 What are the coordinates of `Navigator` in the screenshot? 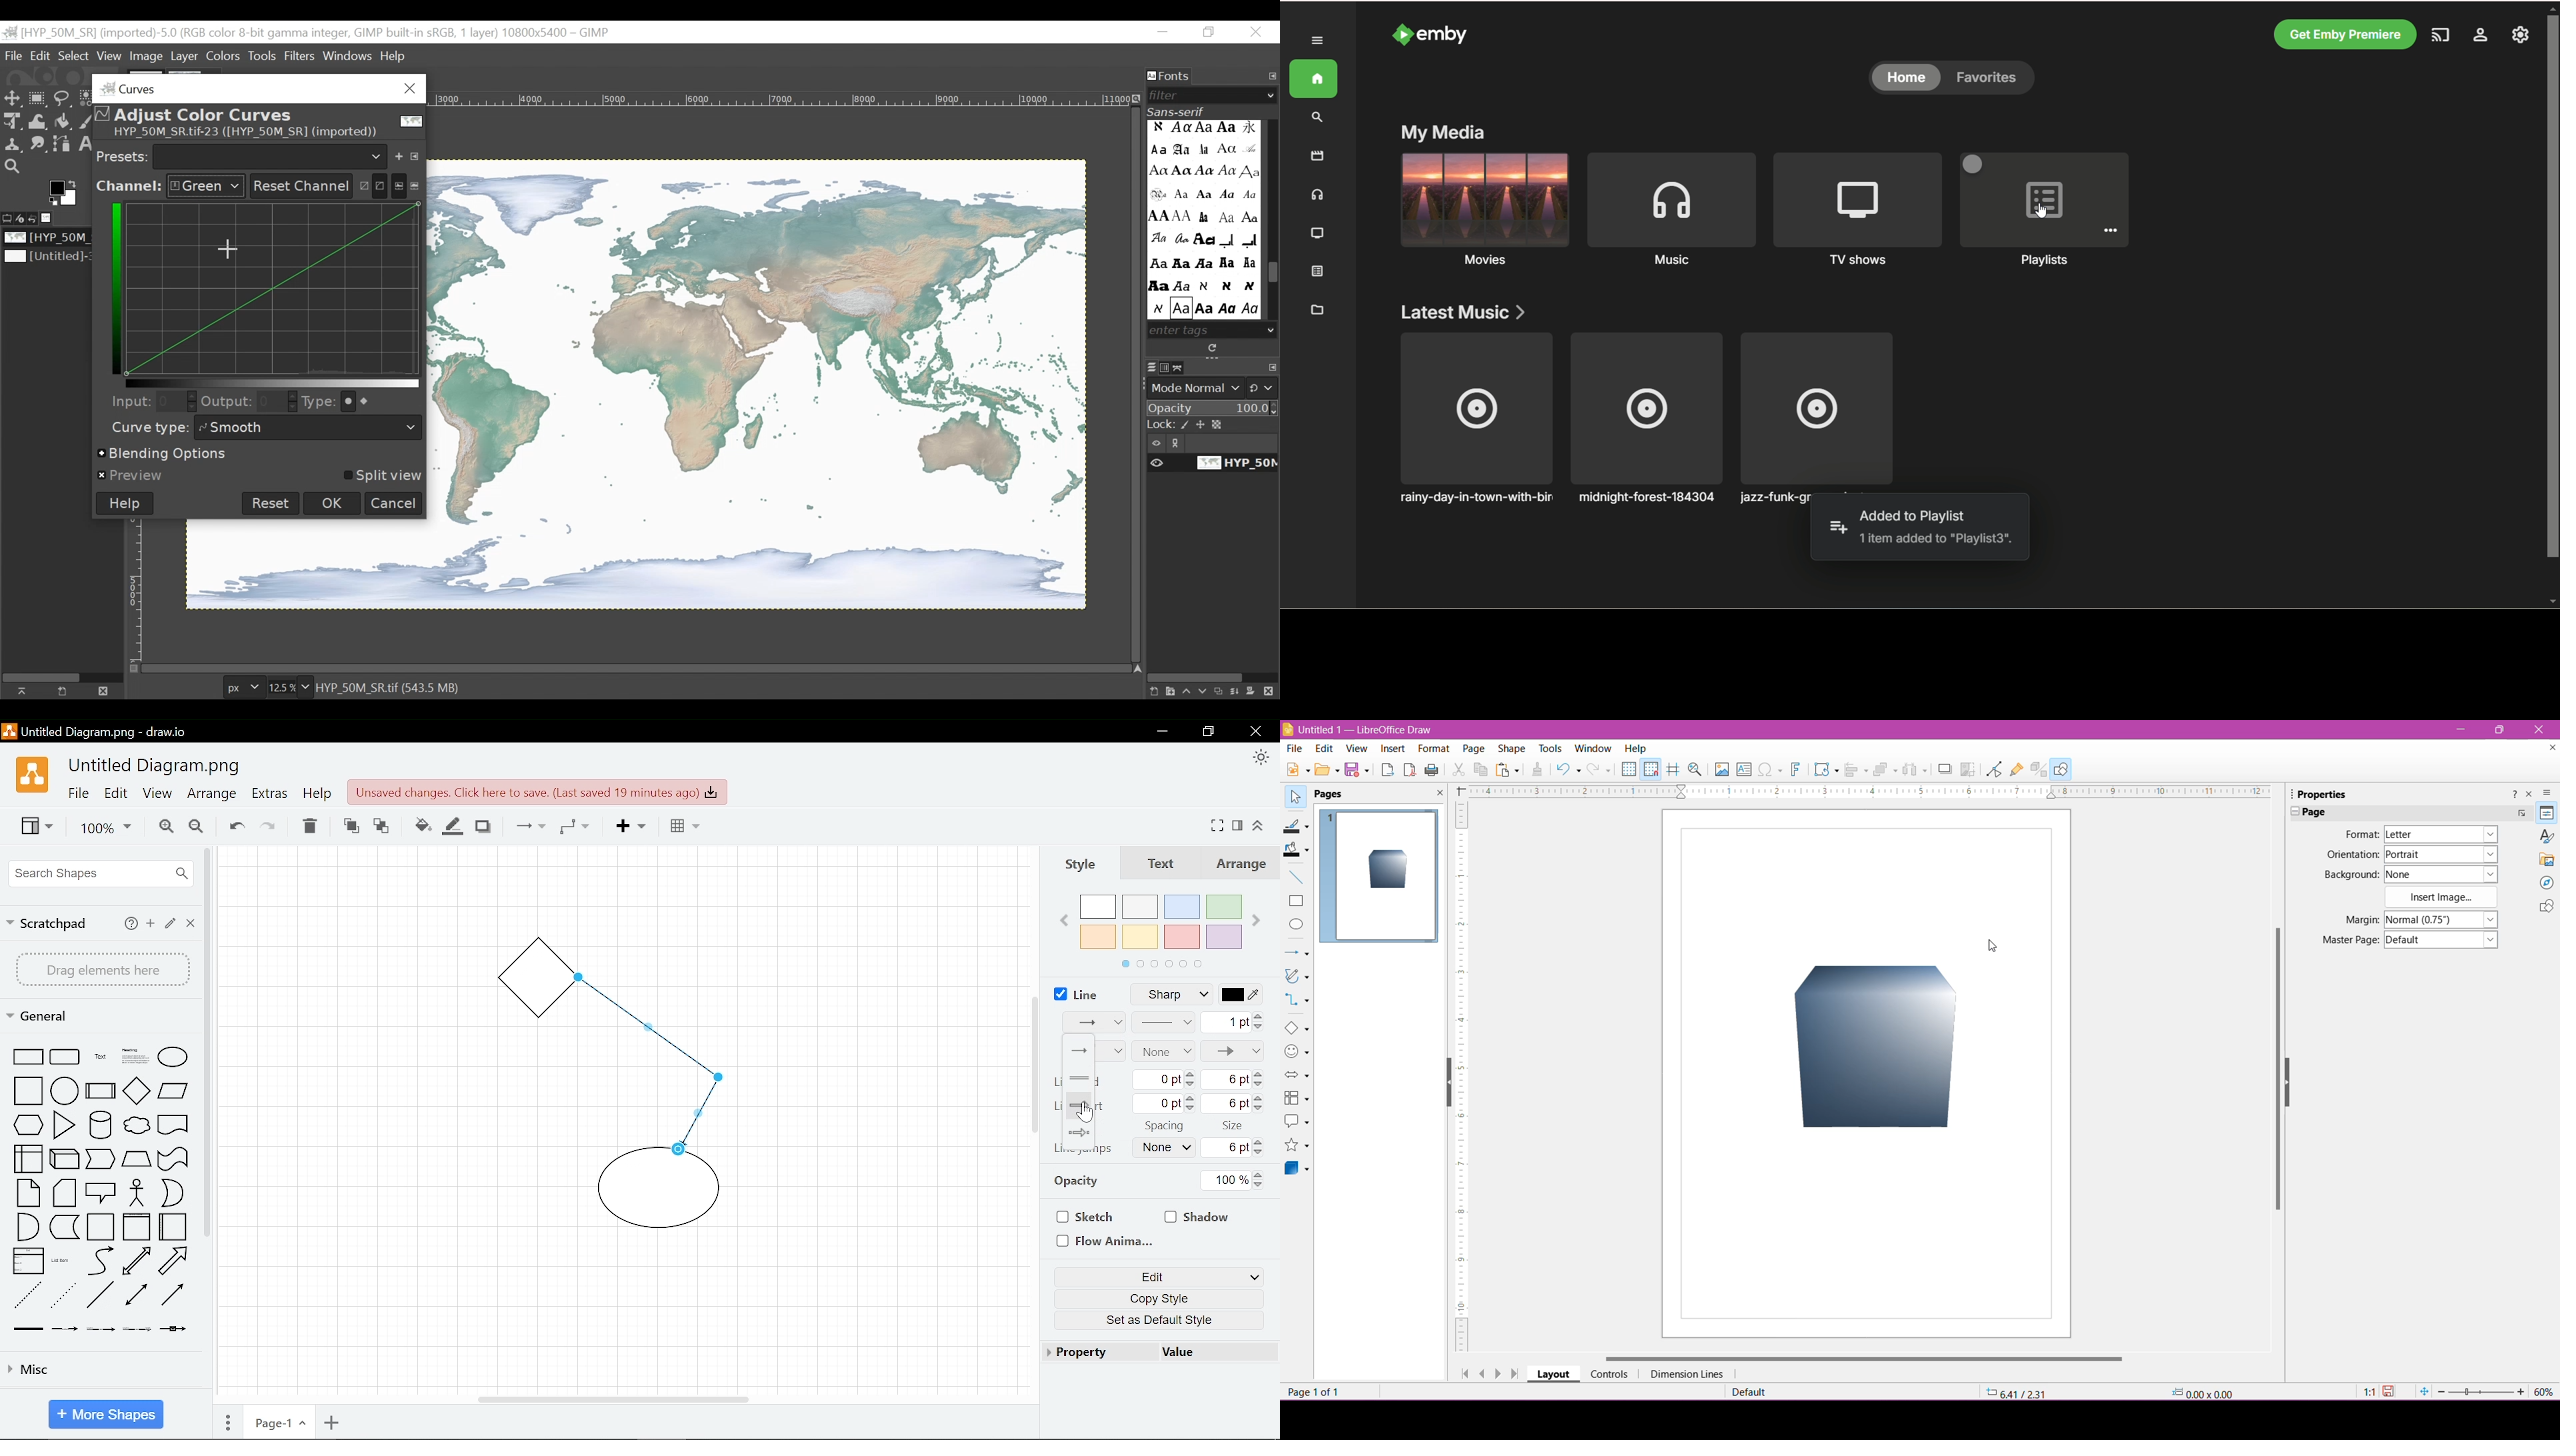 It's located at (2545, 883).